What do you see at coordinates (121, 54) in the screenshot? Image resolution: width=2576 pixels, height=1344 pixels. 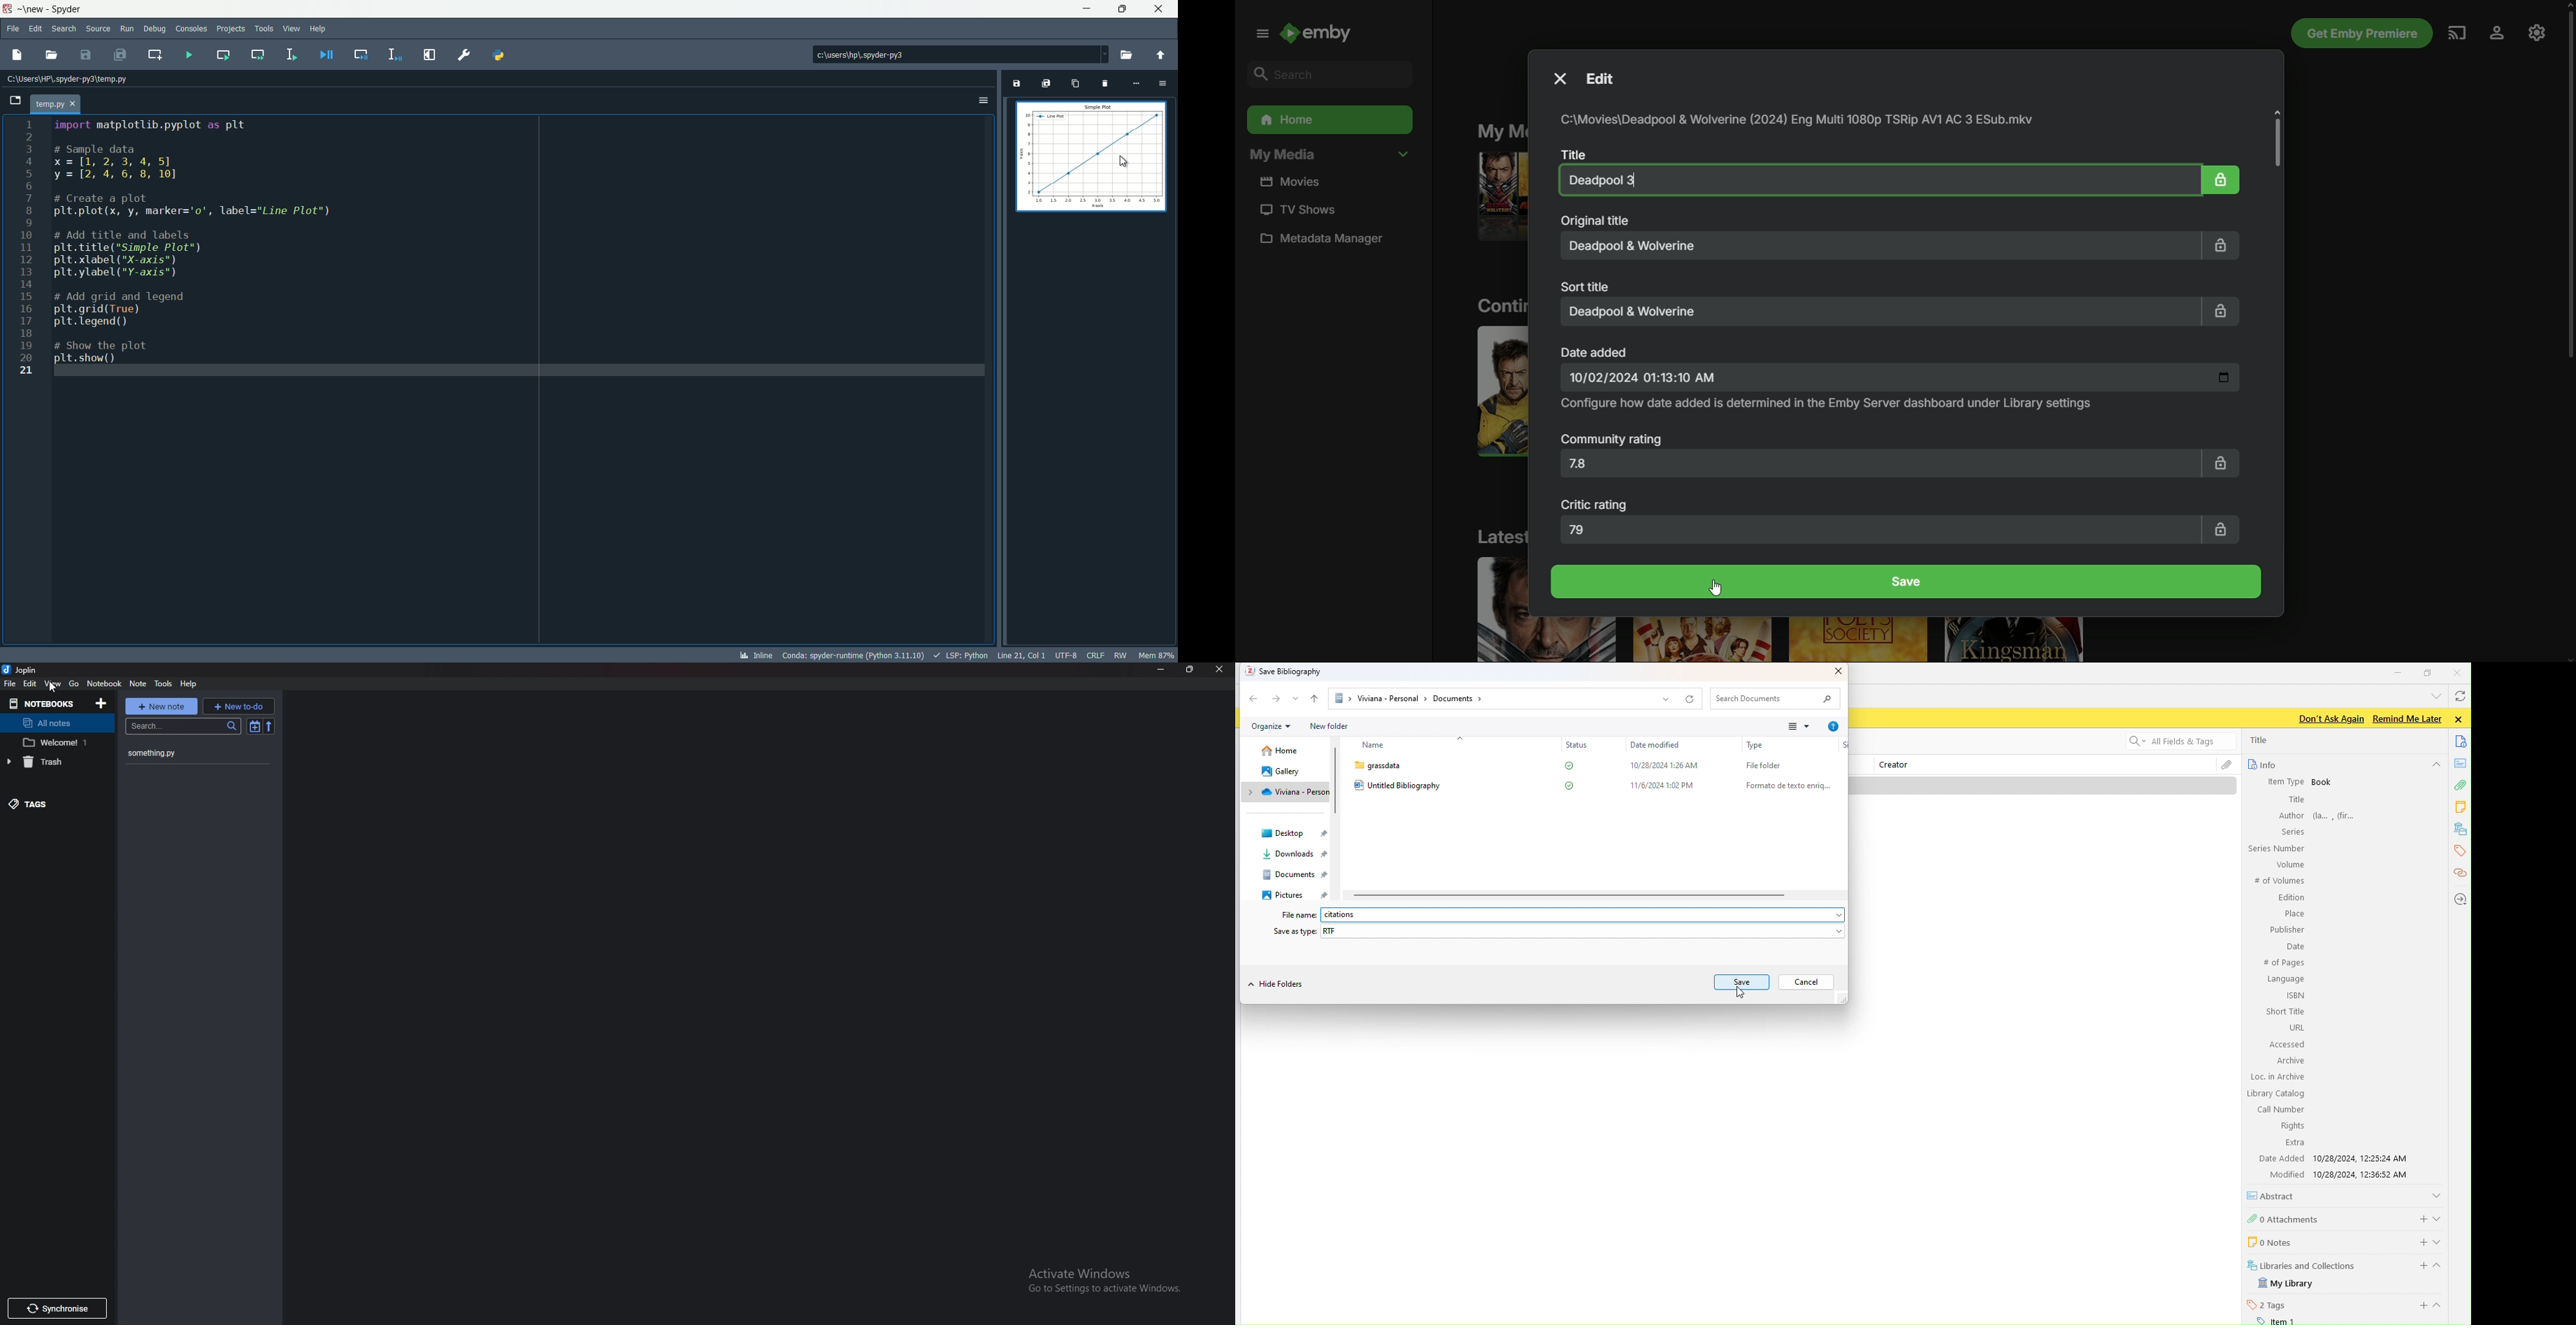 I see `save all files ` at bounding box center [121, 54].